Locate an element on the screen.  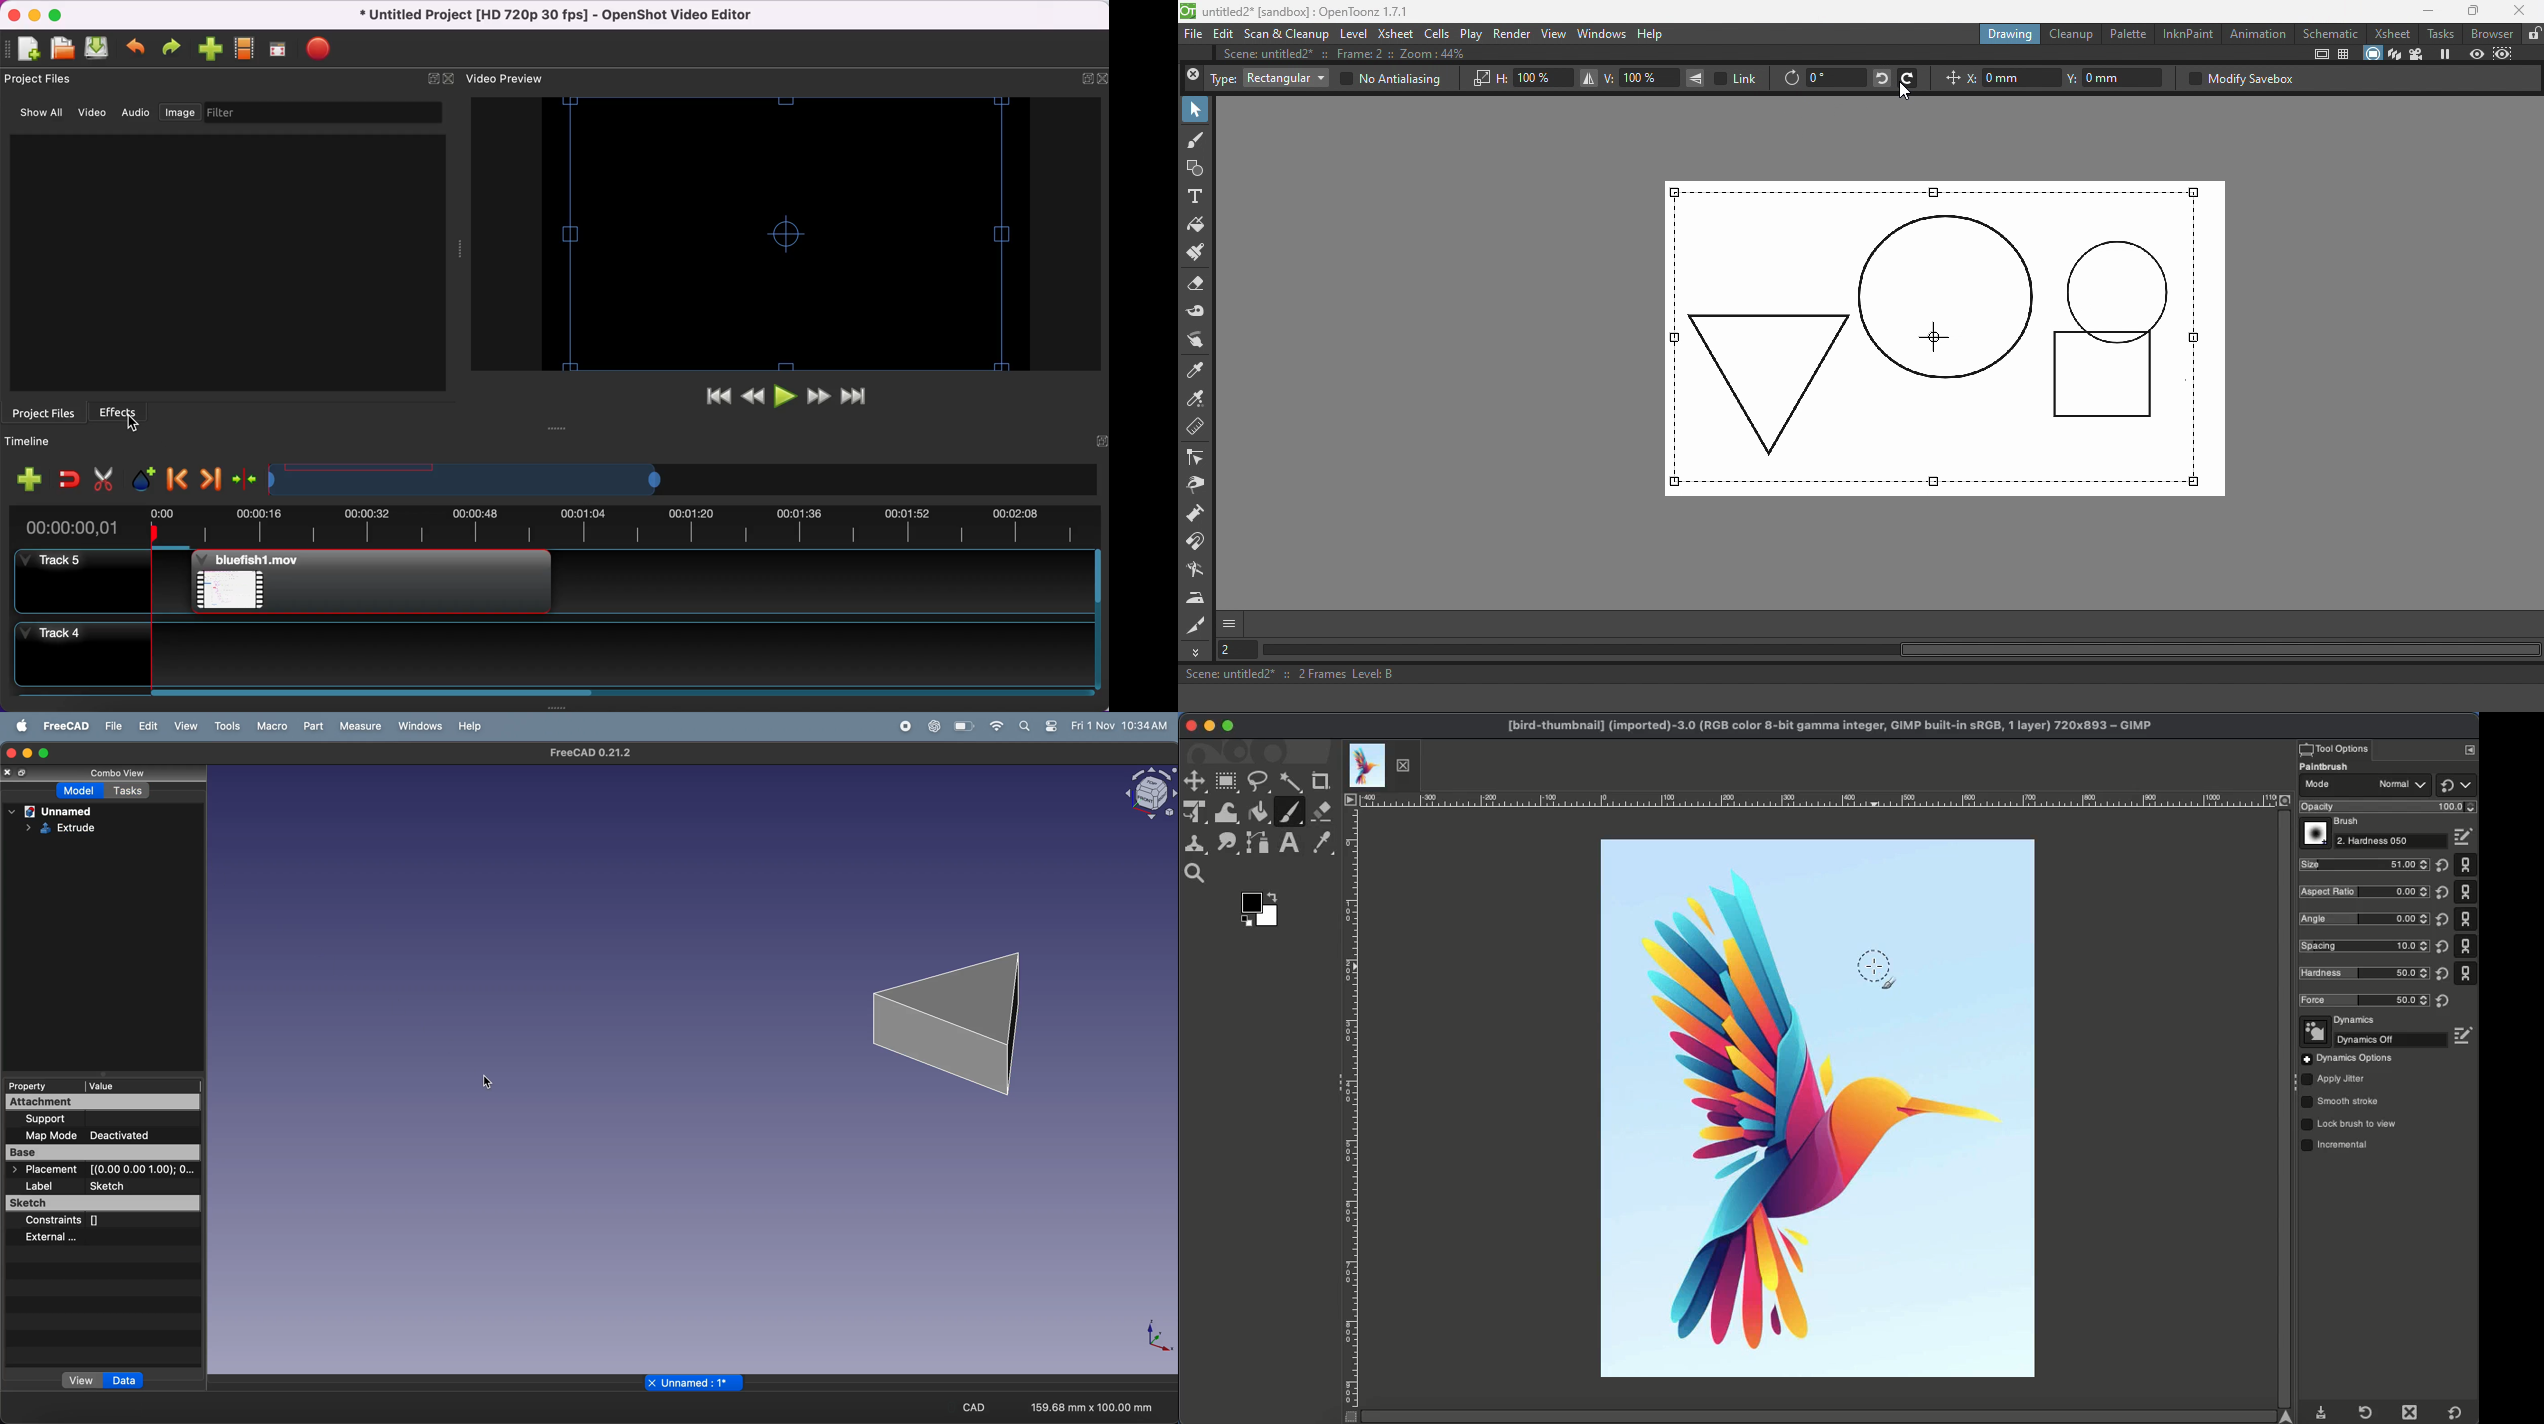
minimize is located at coordinates (27, 754).